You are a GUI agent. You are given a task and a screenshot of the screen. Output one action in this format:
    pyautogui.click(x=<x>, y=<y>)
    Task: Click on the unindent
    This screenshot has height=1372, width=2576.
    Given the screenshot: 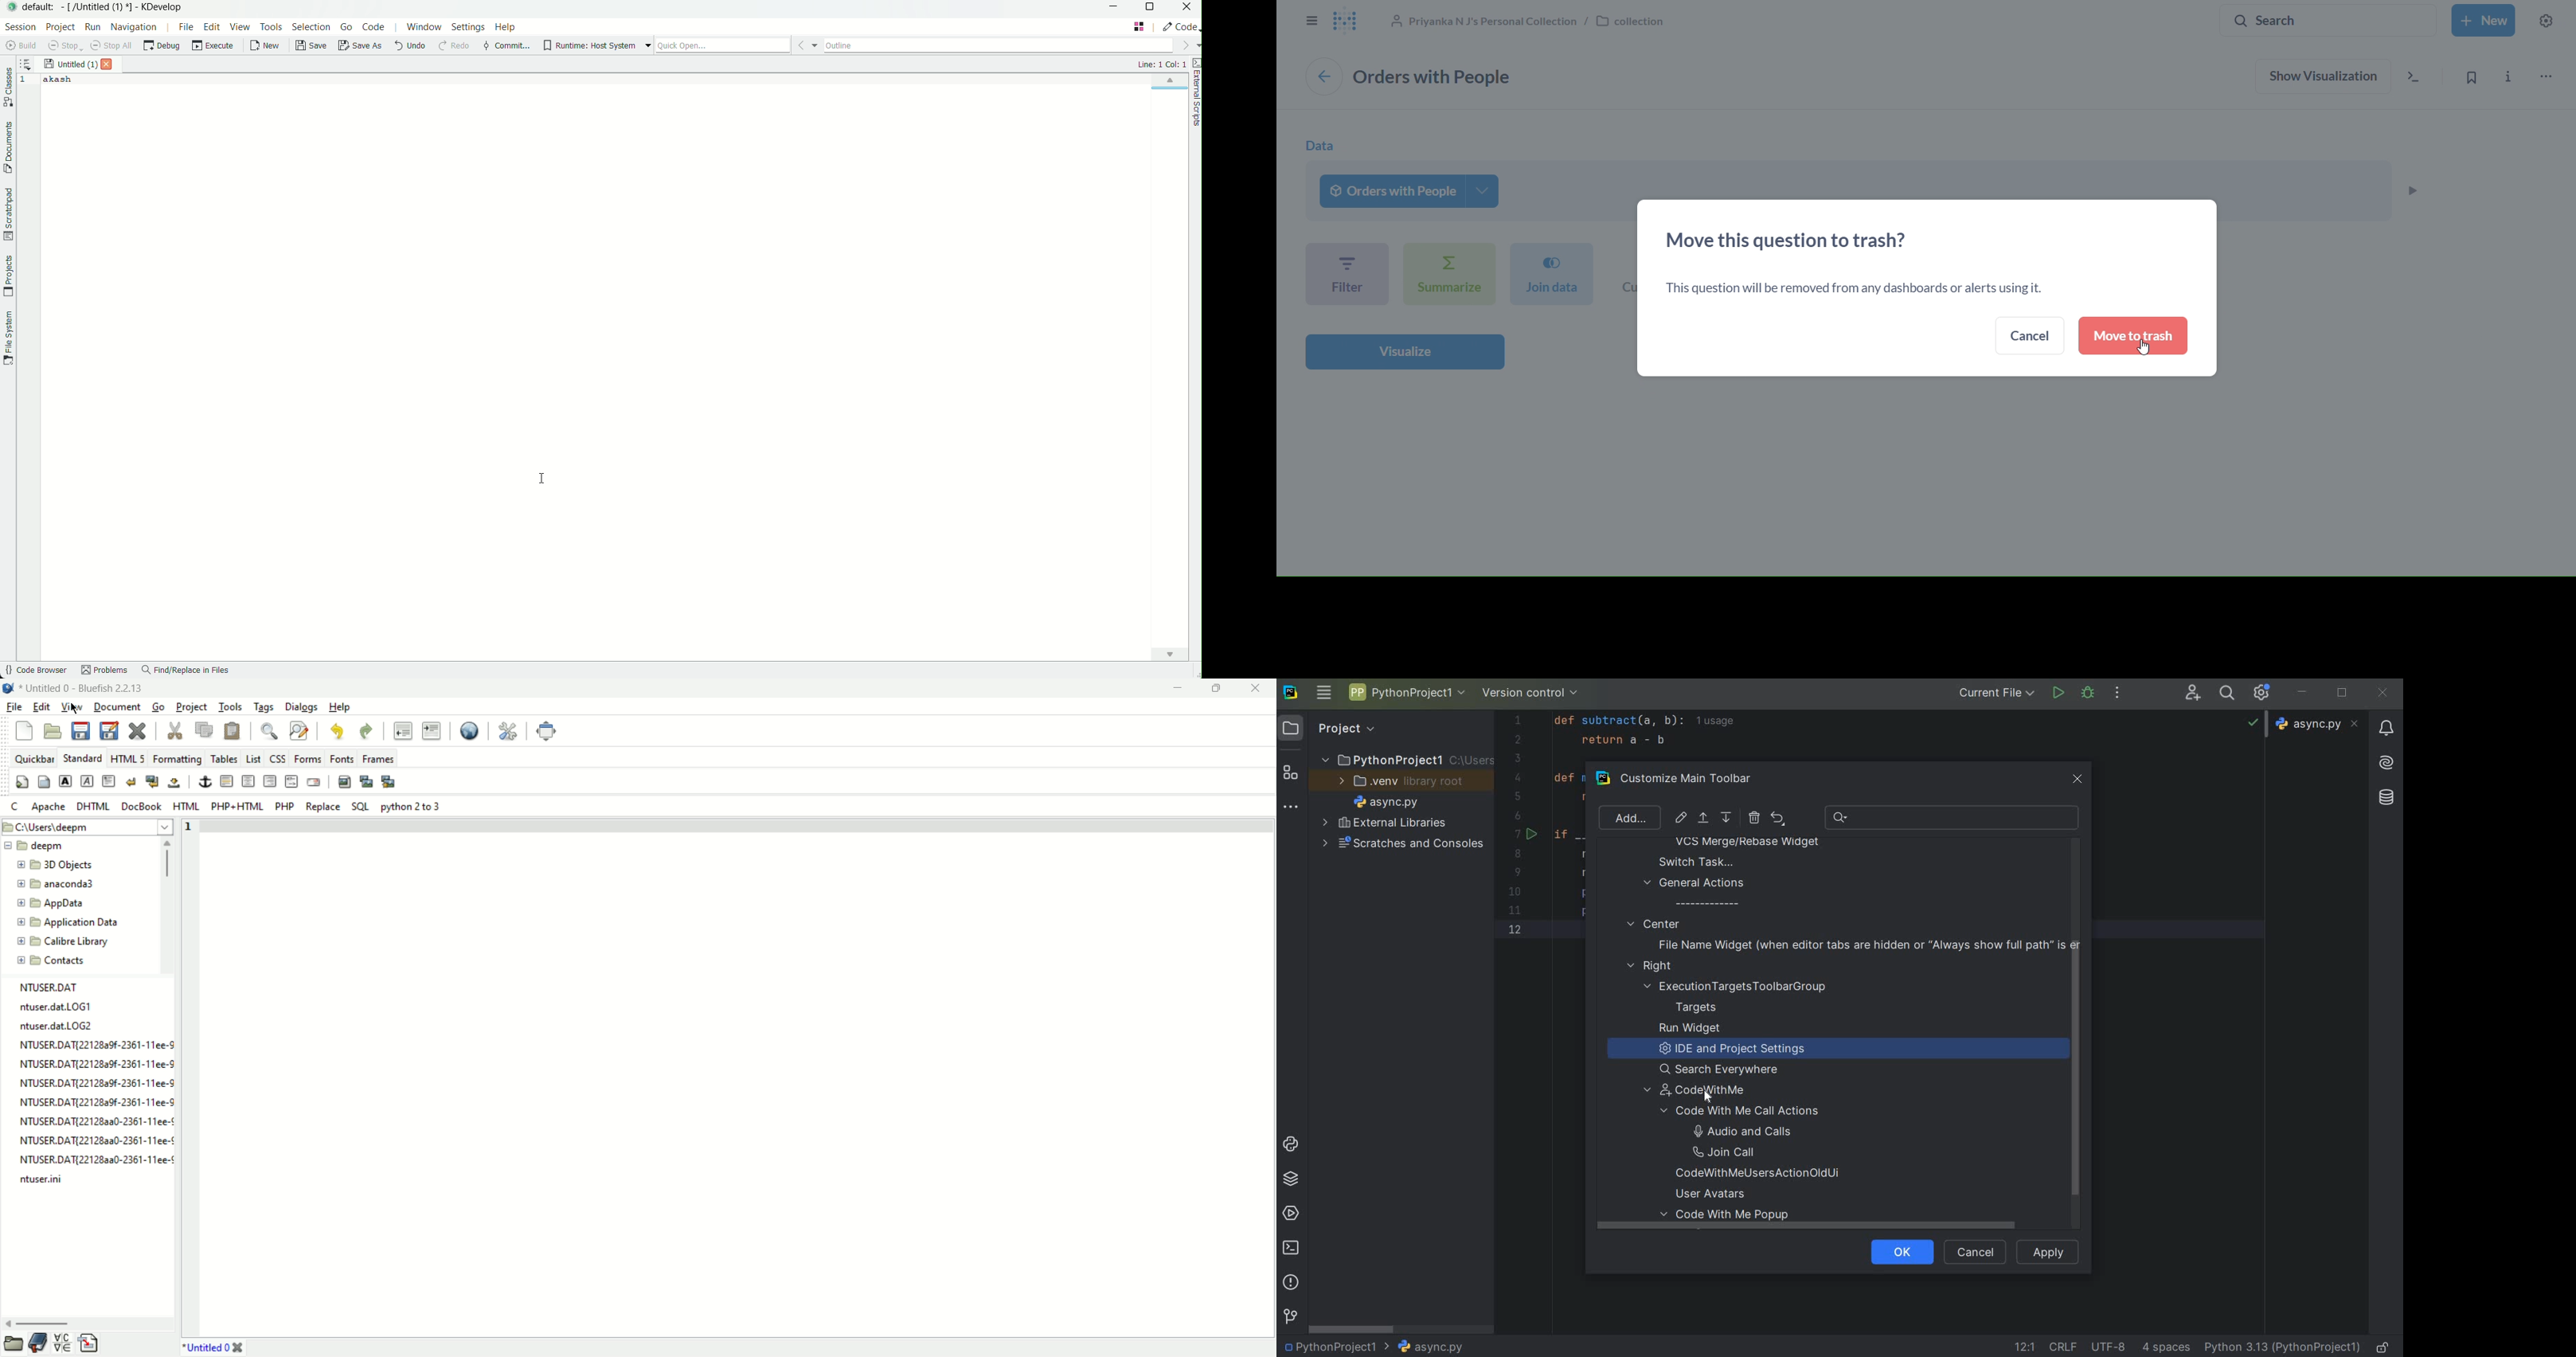 What is the action you would take?
    pyautogui.click(x=402, y=731)
    